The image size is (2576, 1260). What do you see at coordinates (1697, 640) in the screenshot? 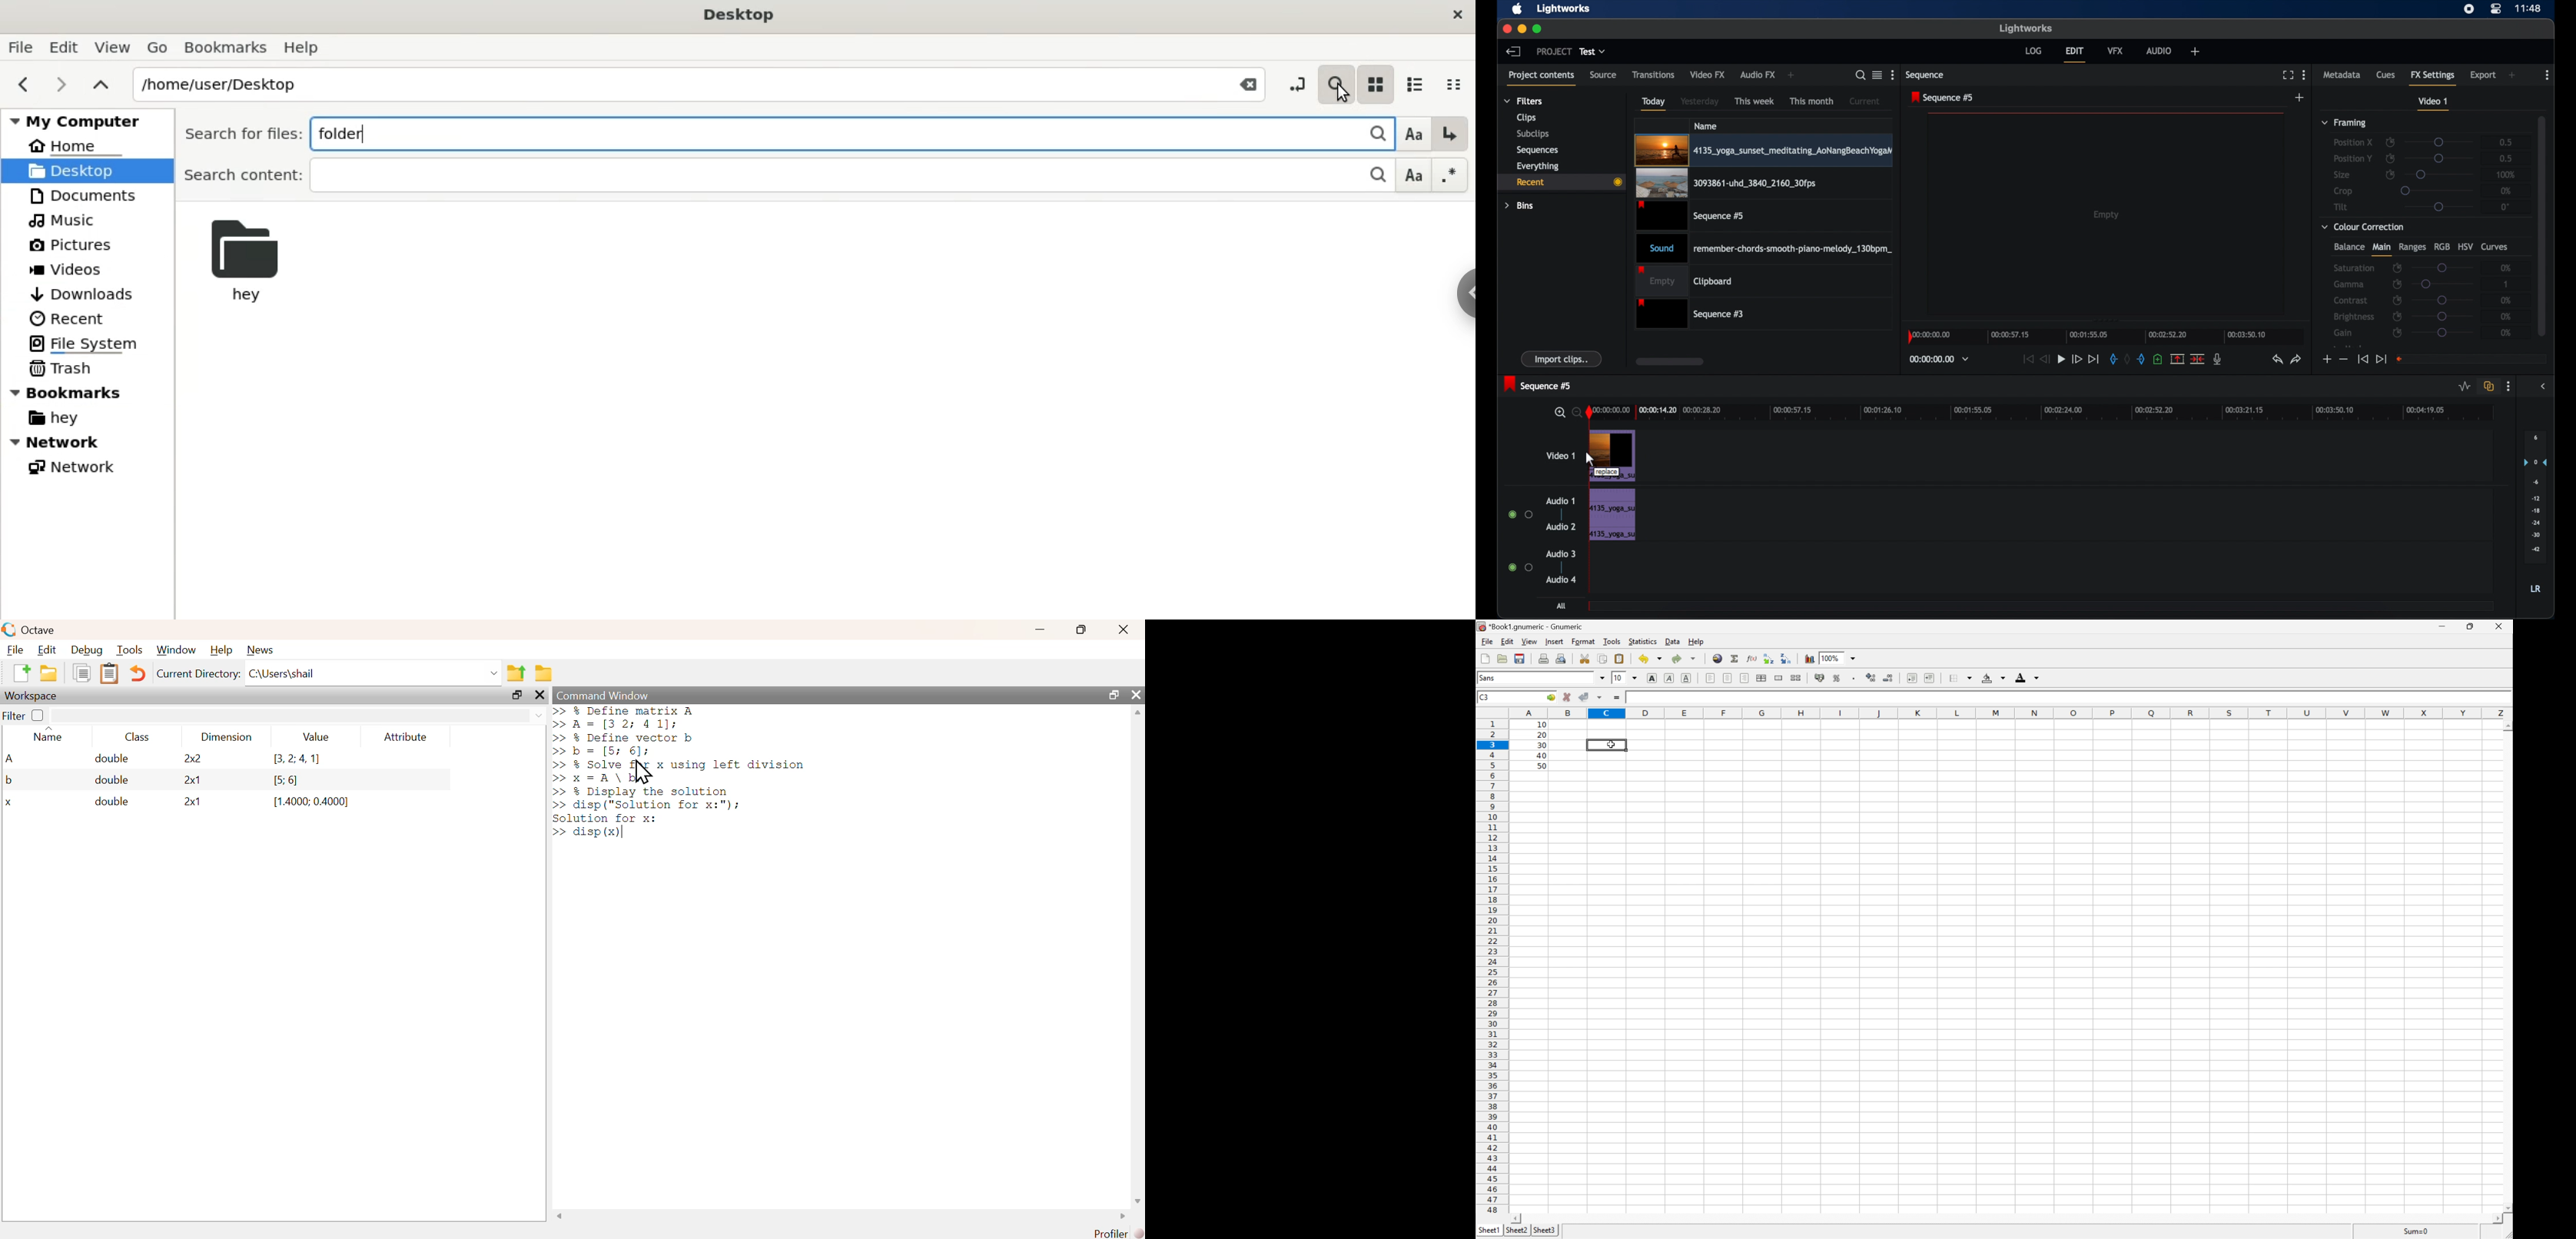
I see `Help` at bounding box center [1697, 640].